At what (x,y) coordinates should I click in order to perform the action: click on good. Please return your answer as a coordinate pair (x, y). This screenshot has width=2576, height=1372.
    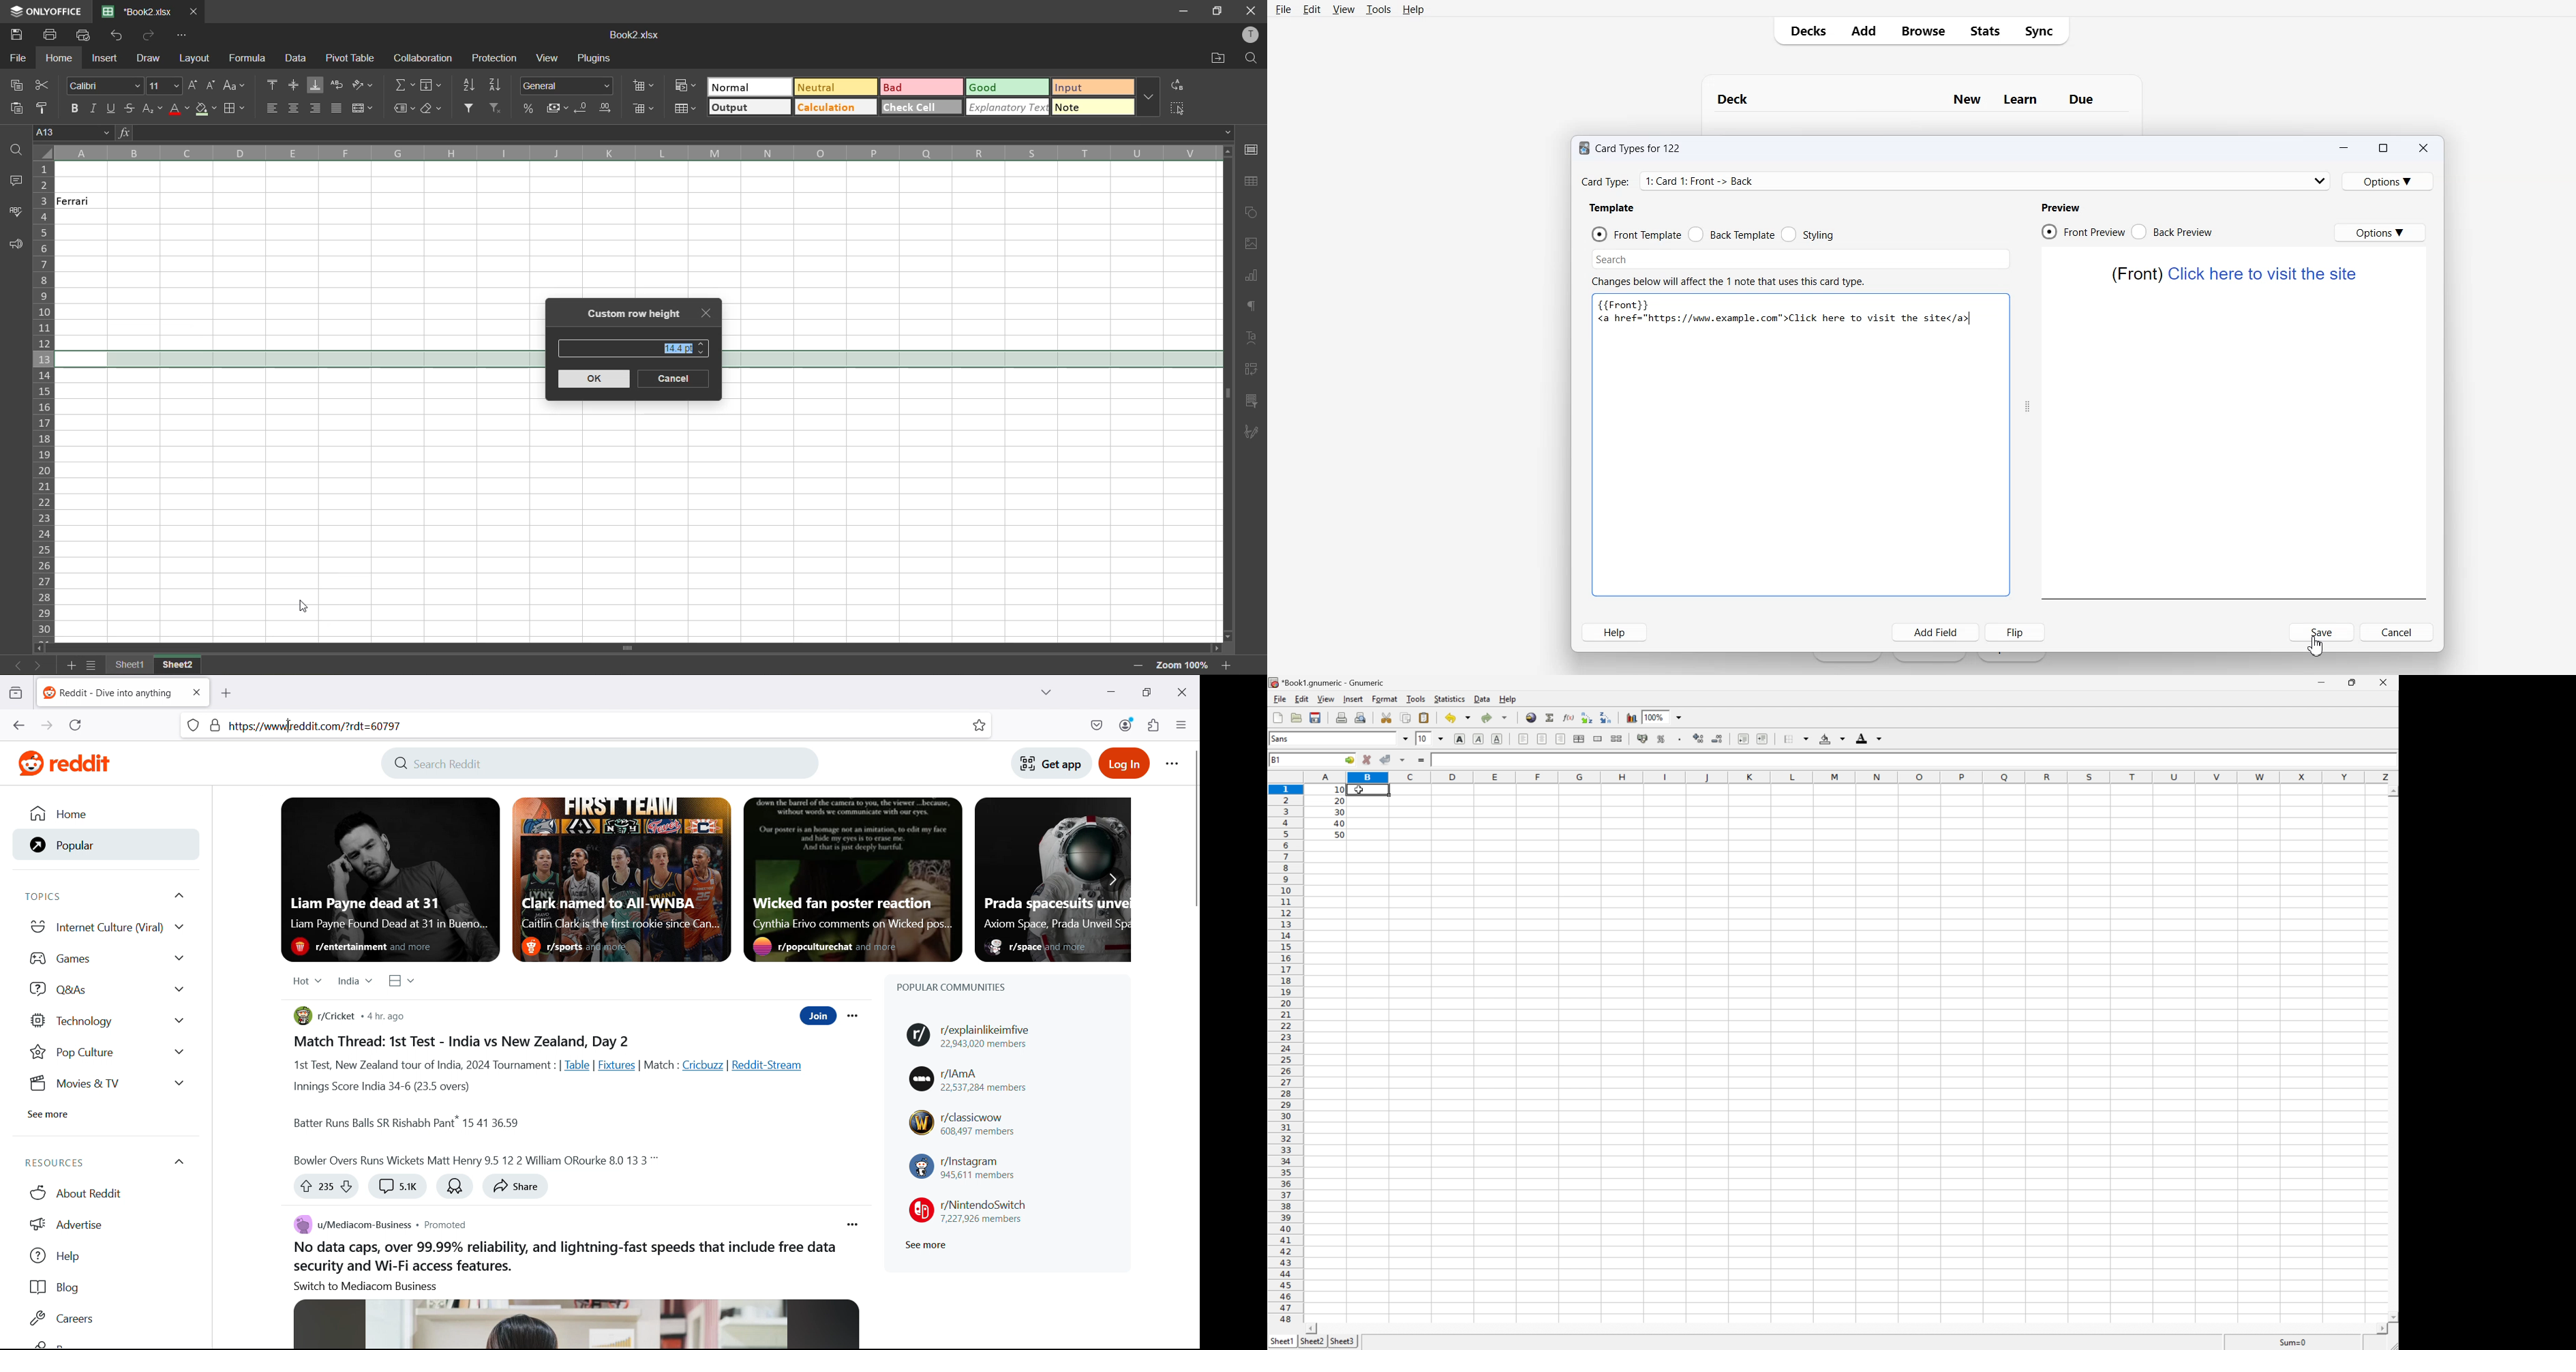
    Looking at the image, I should click on (1006, 88).